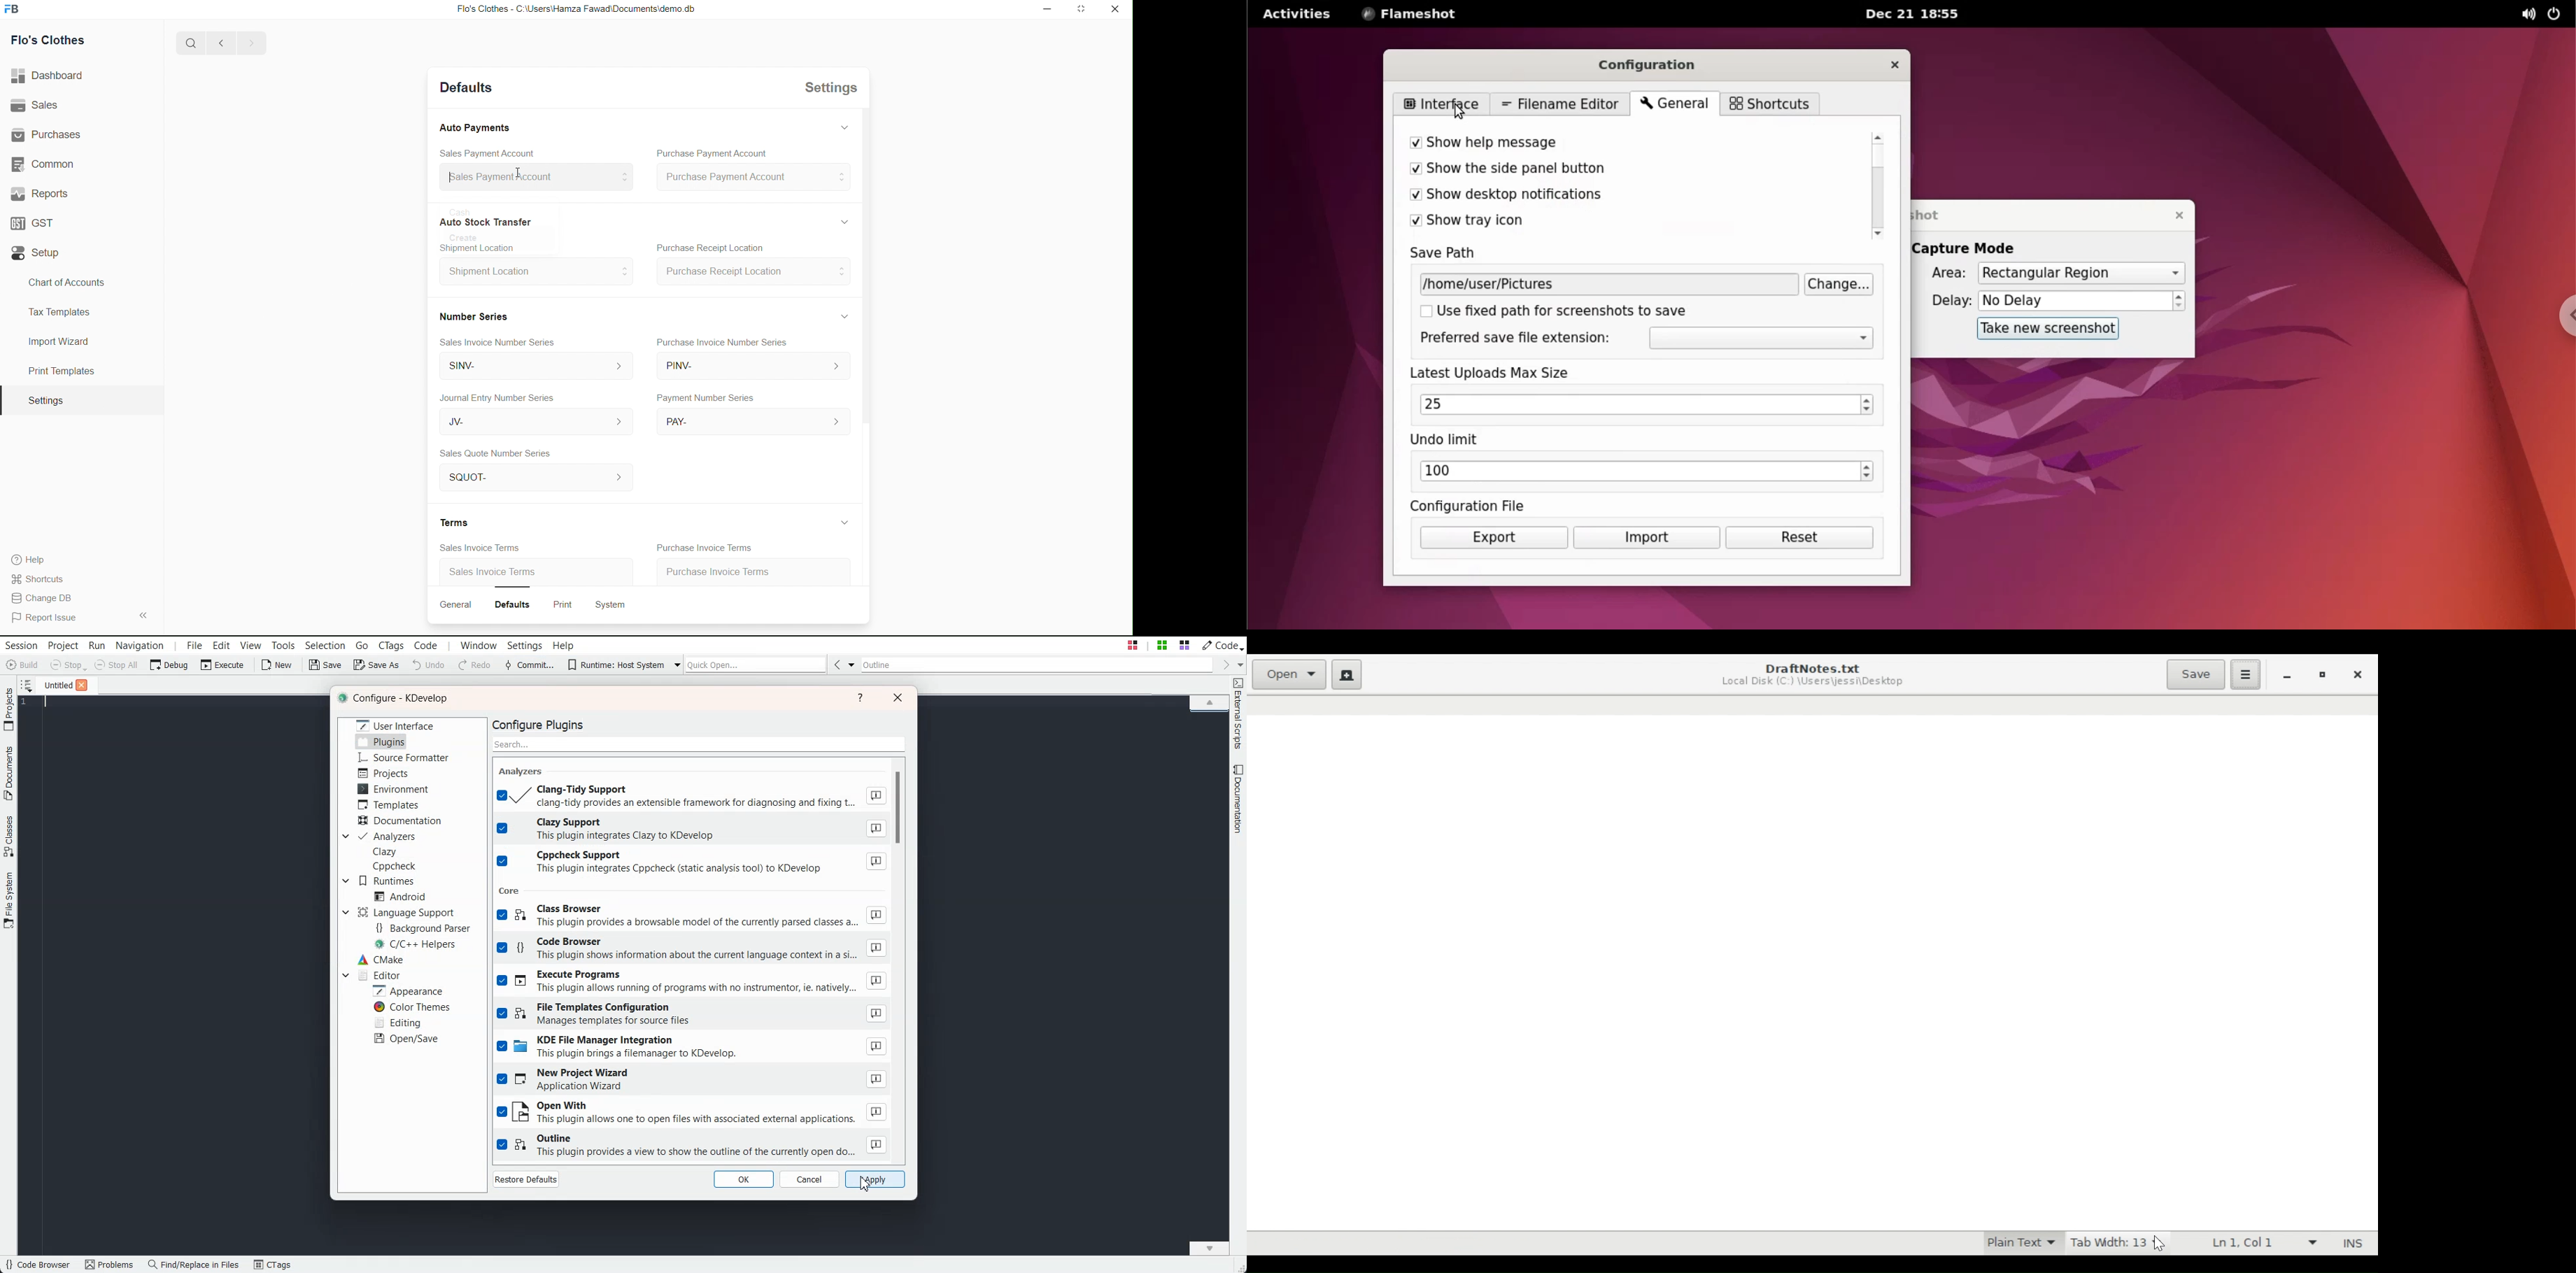 This screenshot has height=1288, width=2576. I want to click on SQuOT- >, so click(534, 478).